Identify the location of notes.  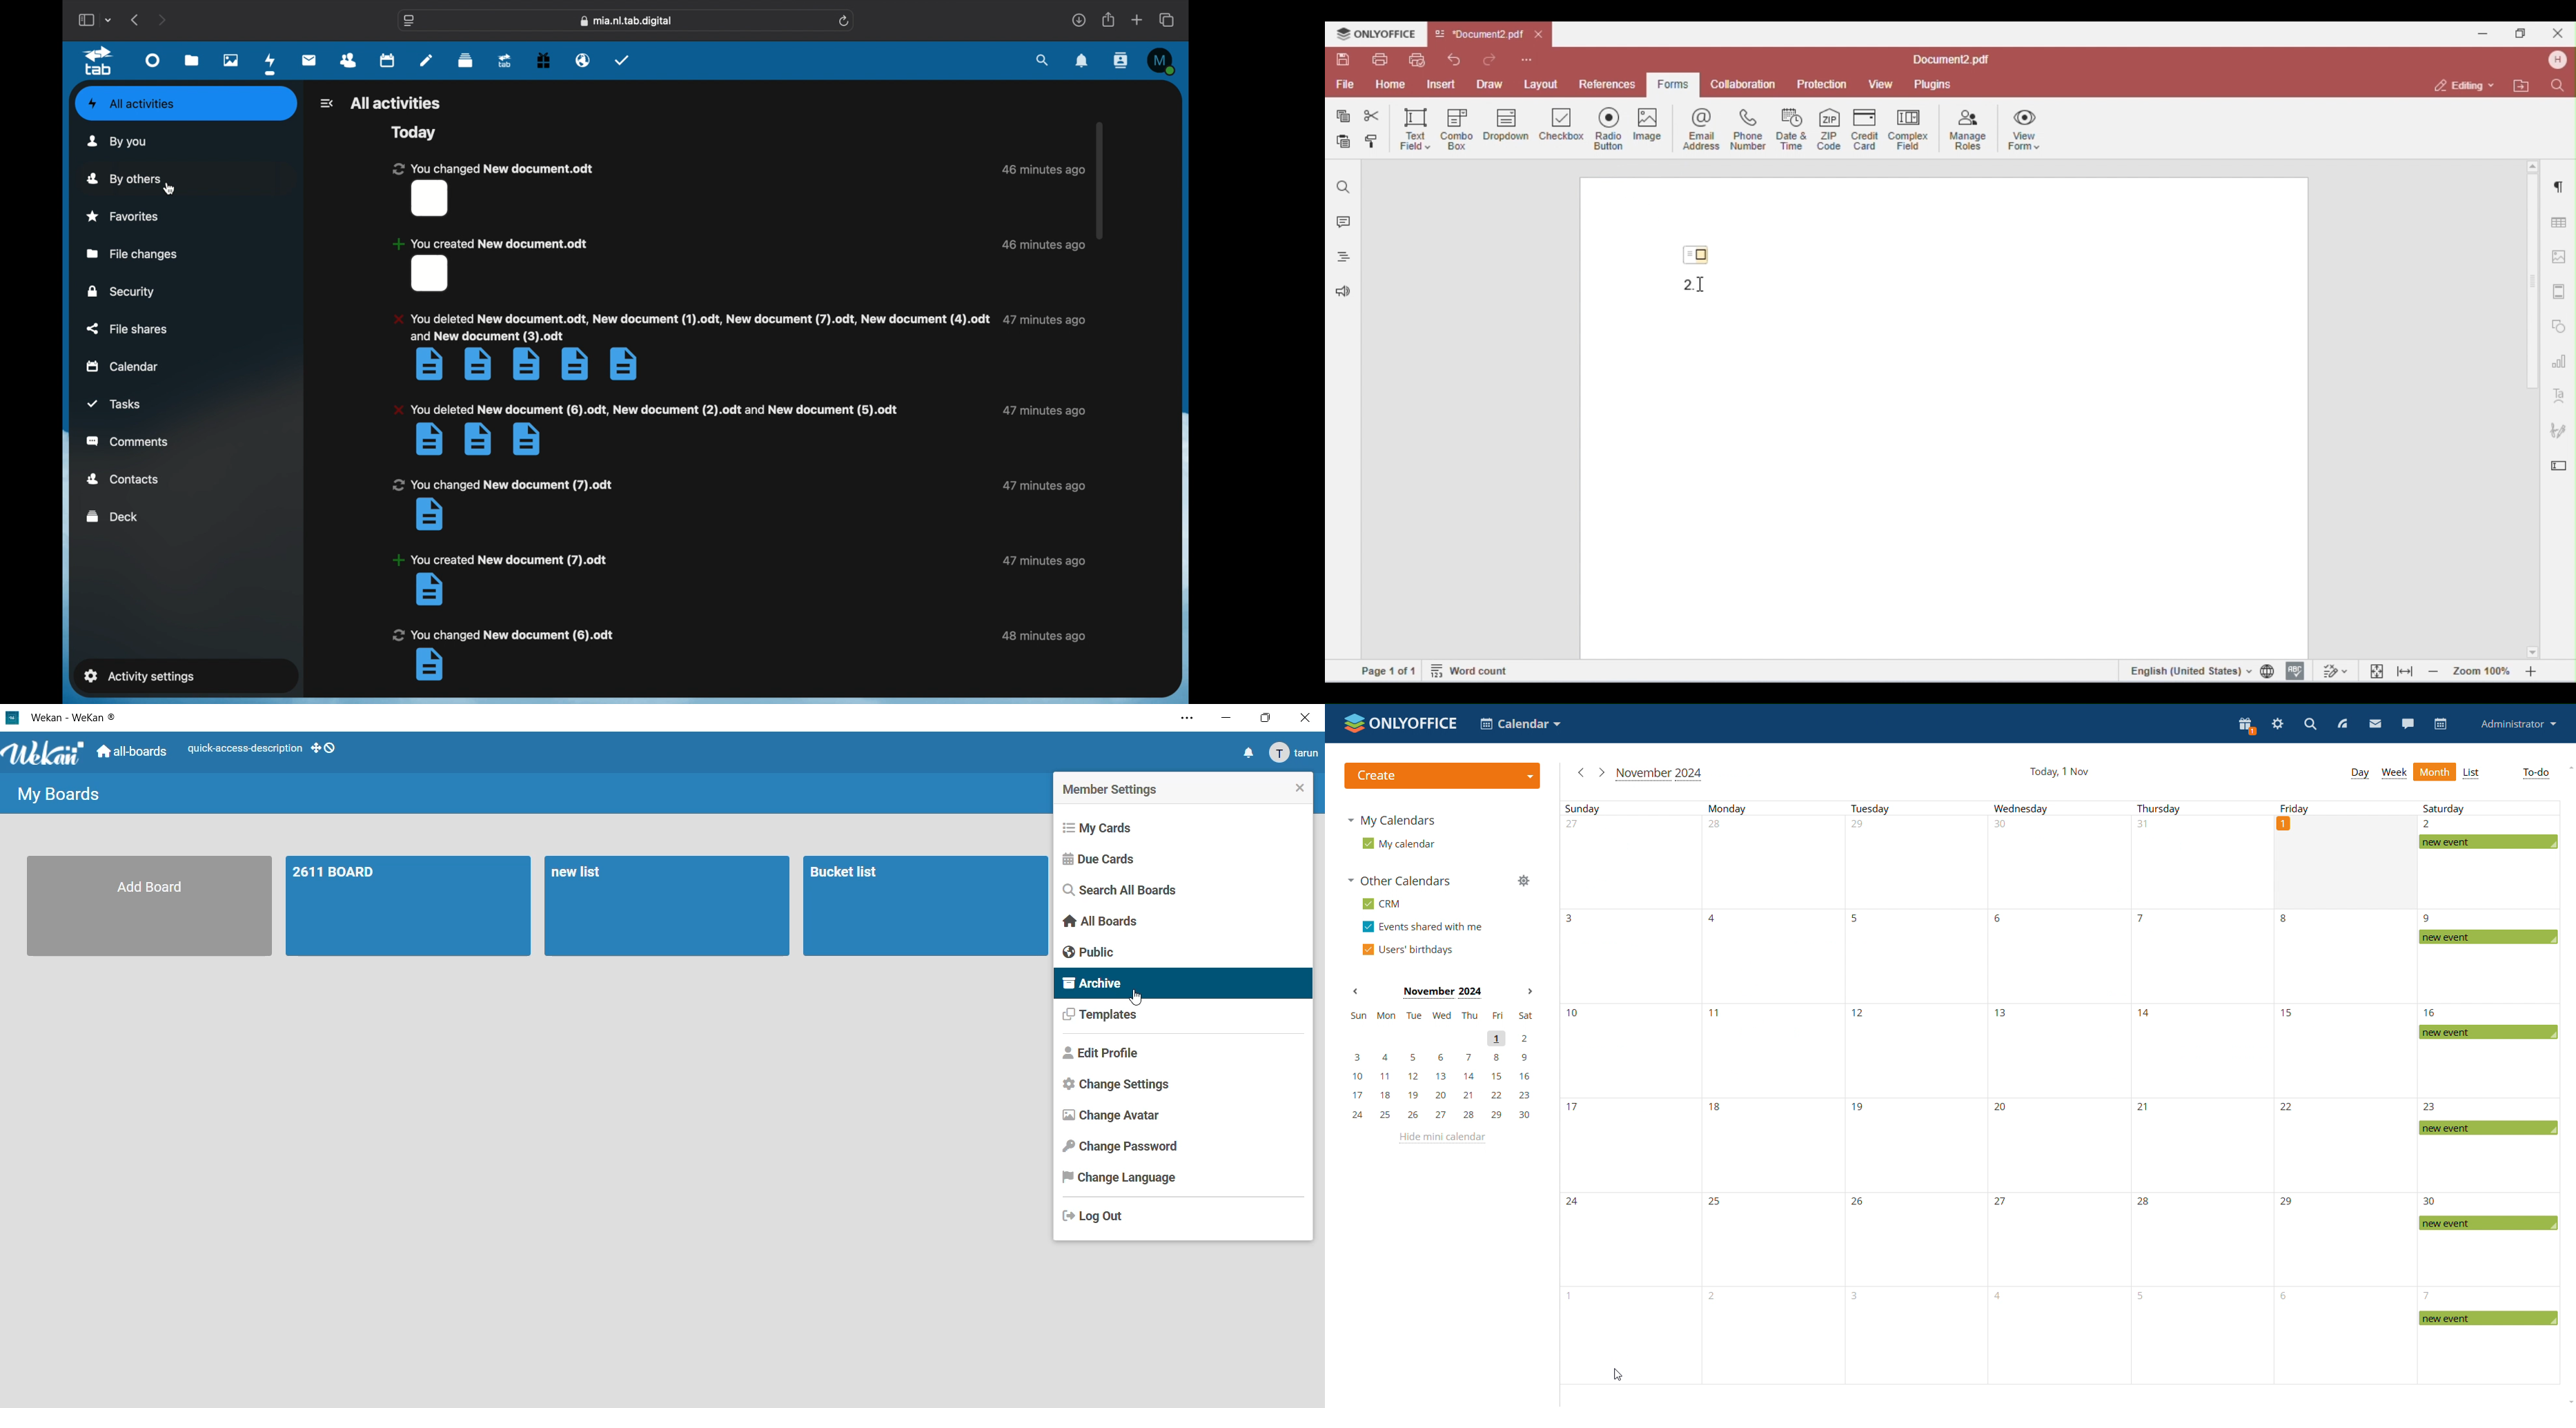
(426, 60).